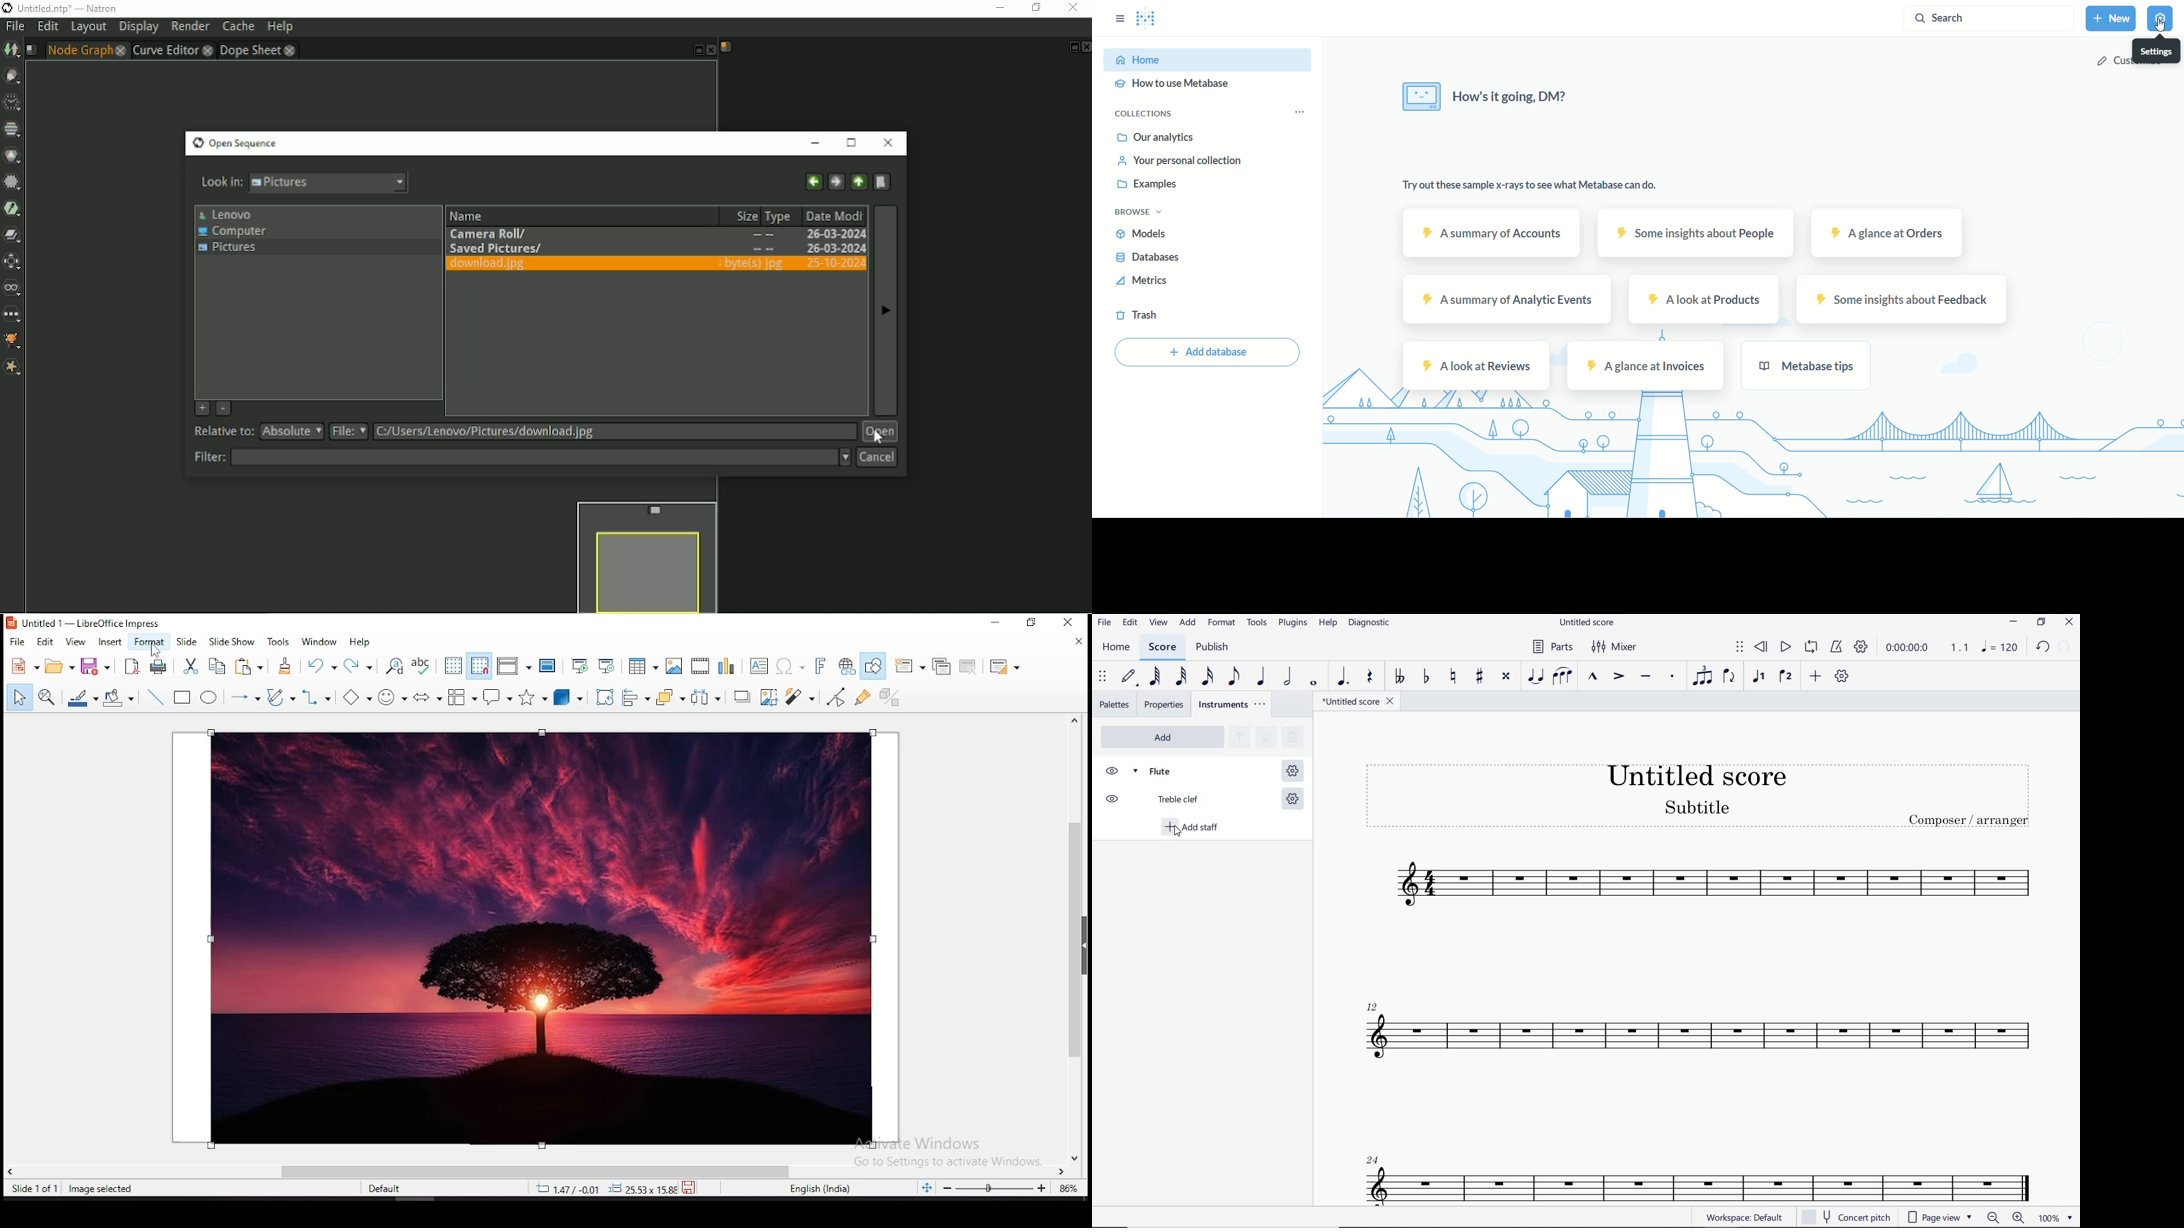 This screenshot has height=1232, width=2184. What do you see at coordinates (285, 665) in the screenshot?
I see `clone formatting` at bounding box center [285, 665].